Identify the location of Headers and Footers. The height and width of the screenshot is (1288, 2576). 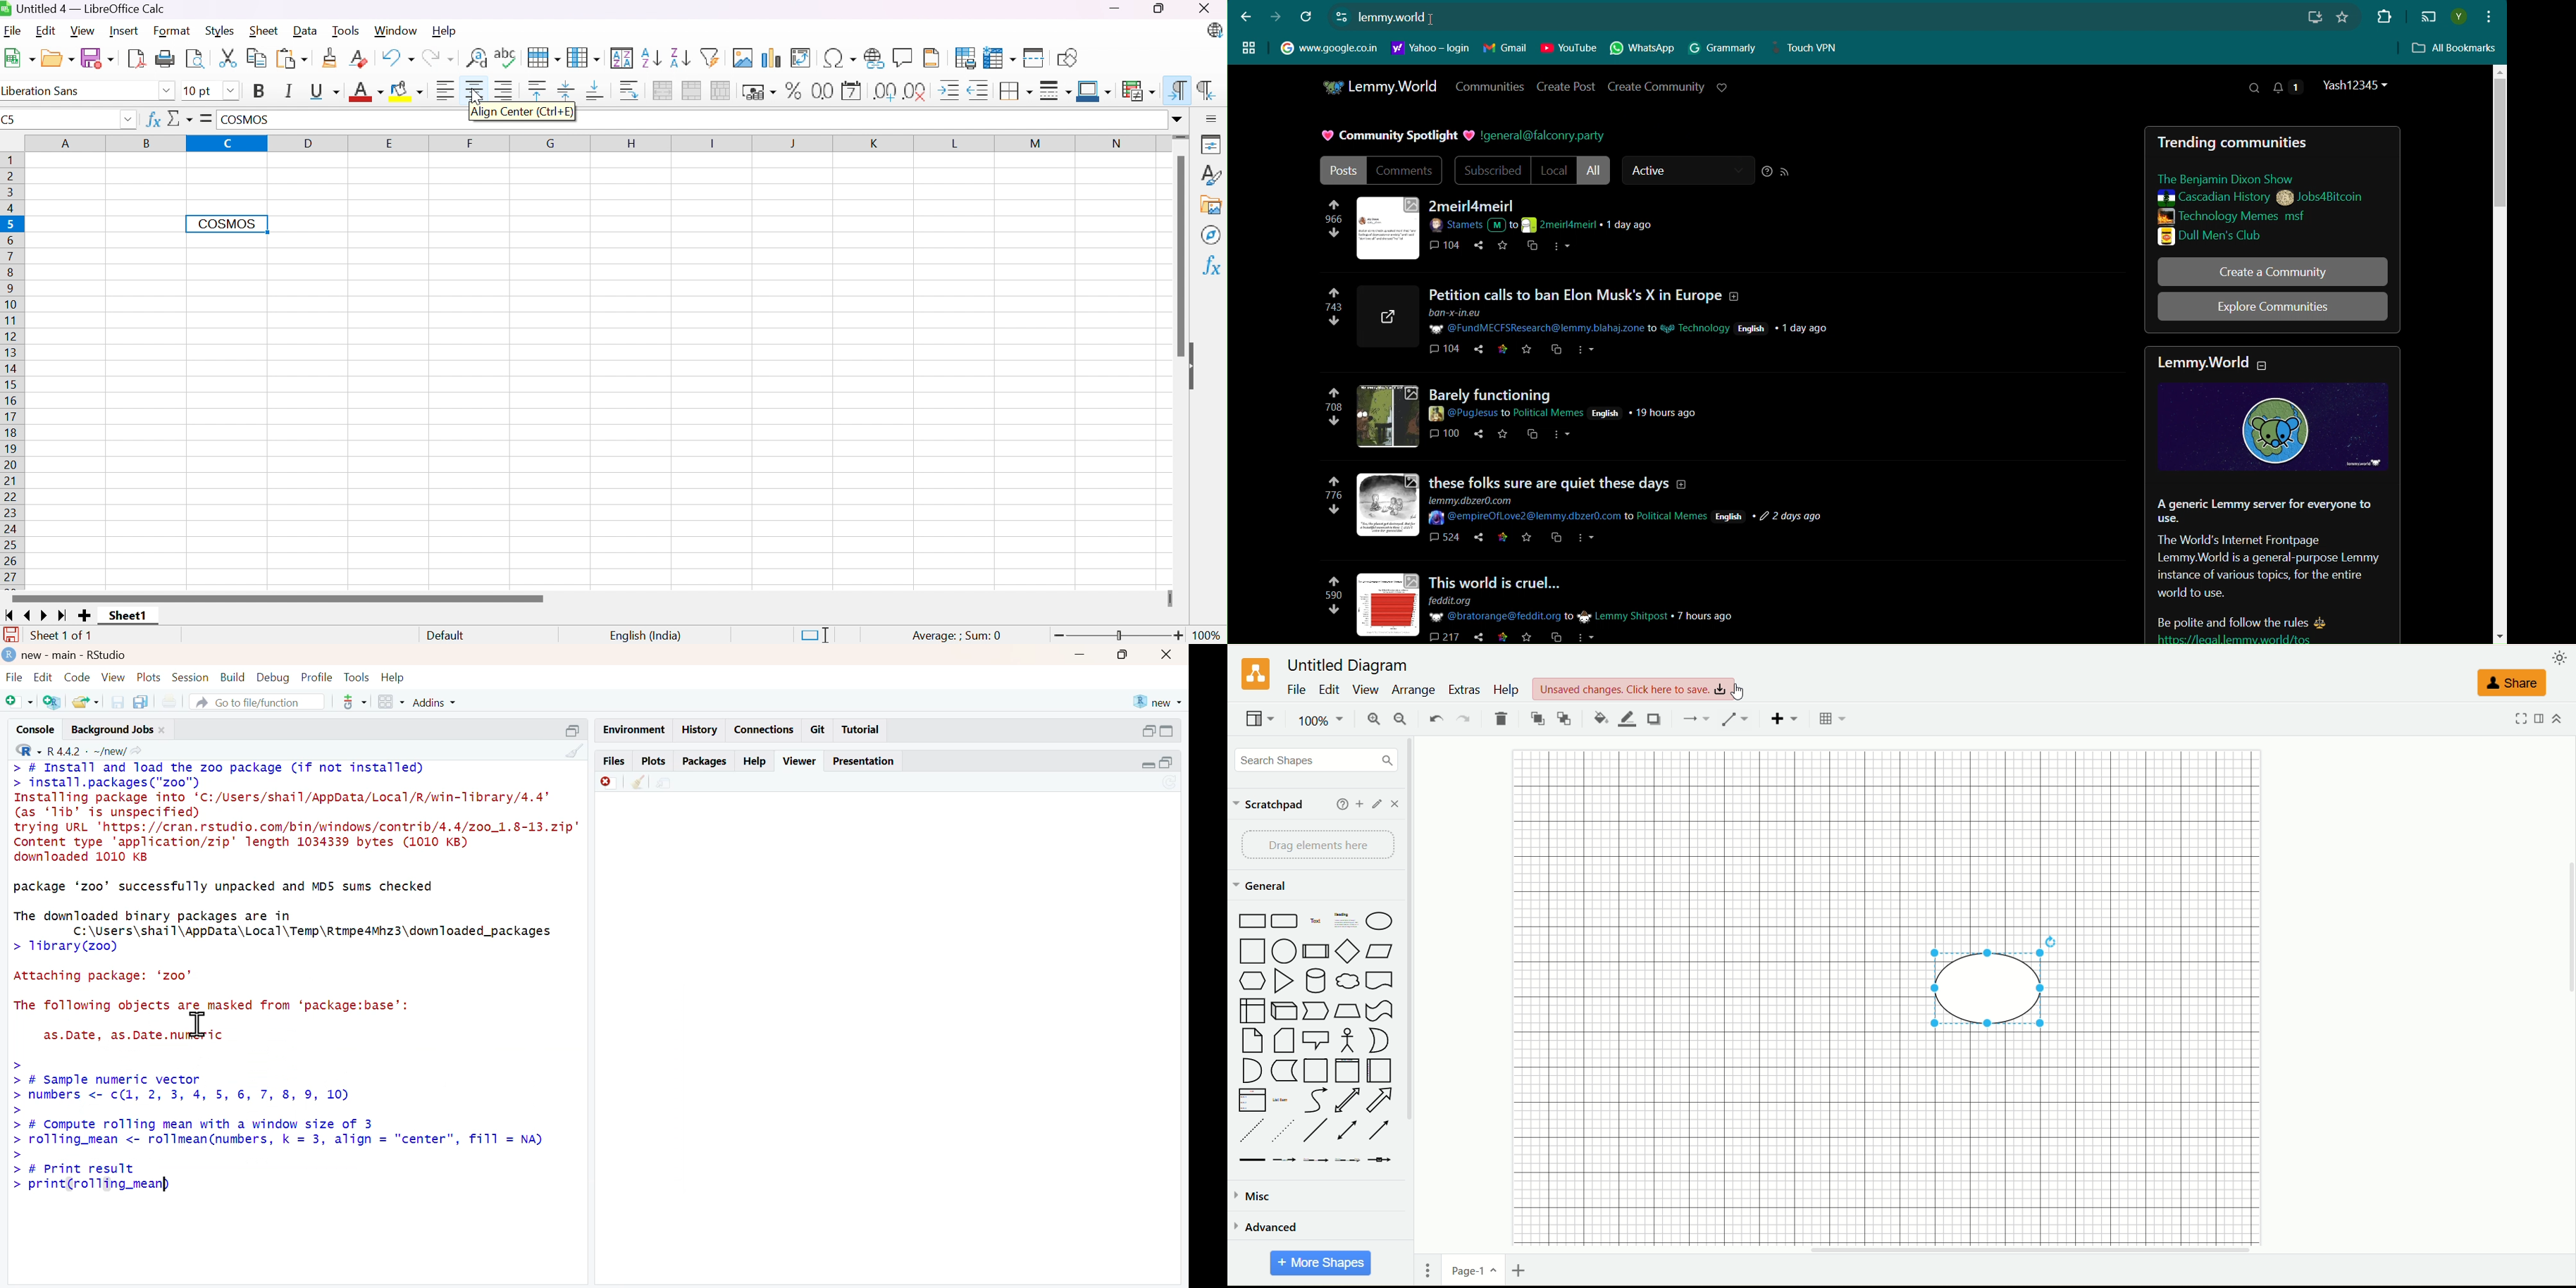
(931, 60).